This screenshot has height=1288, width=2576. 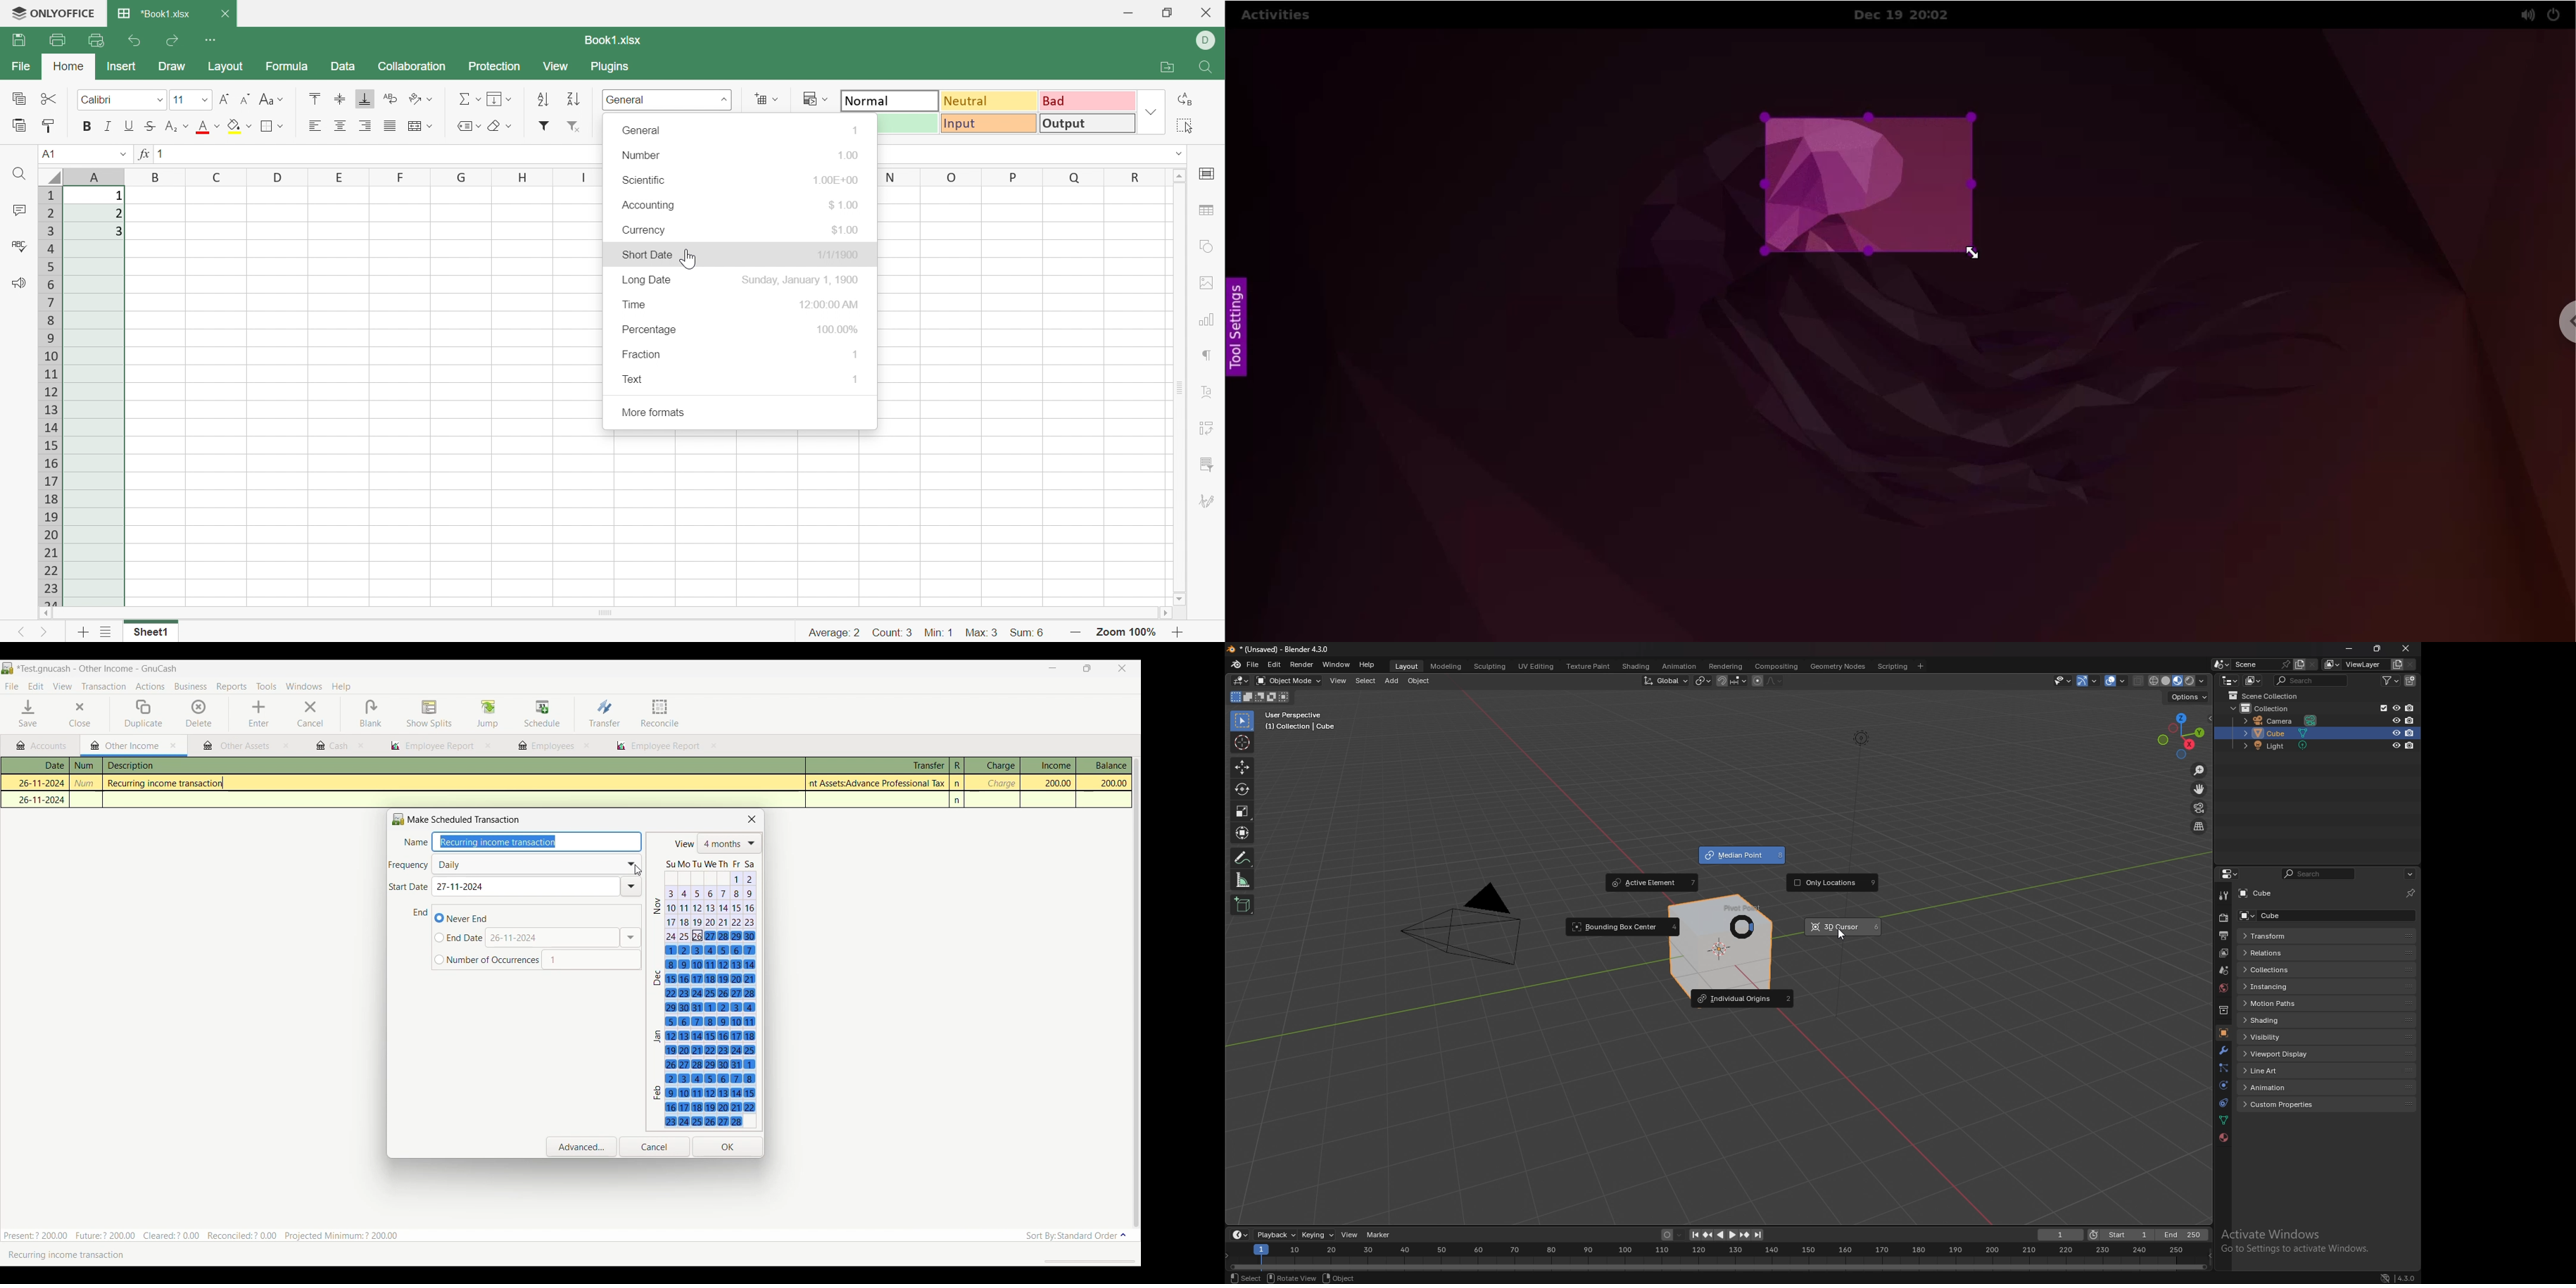 I want to click on Data, so click(x=343, y=66).